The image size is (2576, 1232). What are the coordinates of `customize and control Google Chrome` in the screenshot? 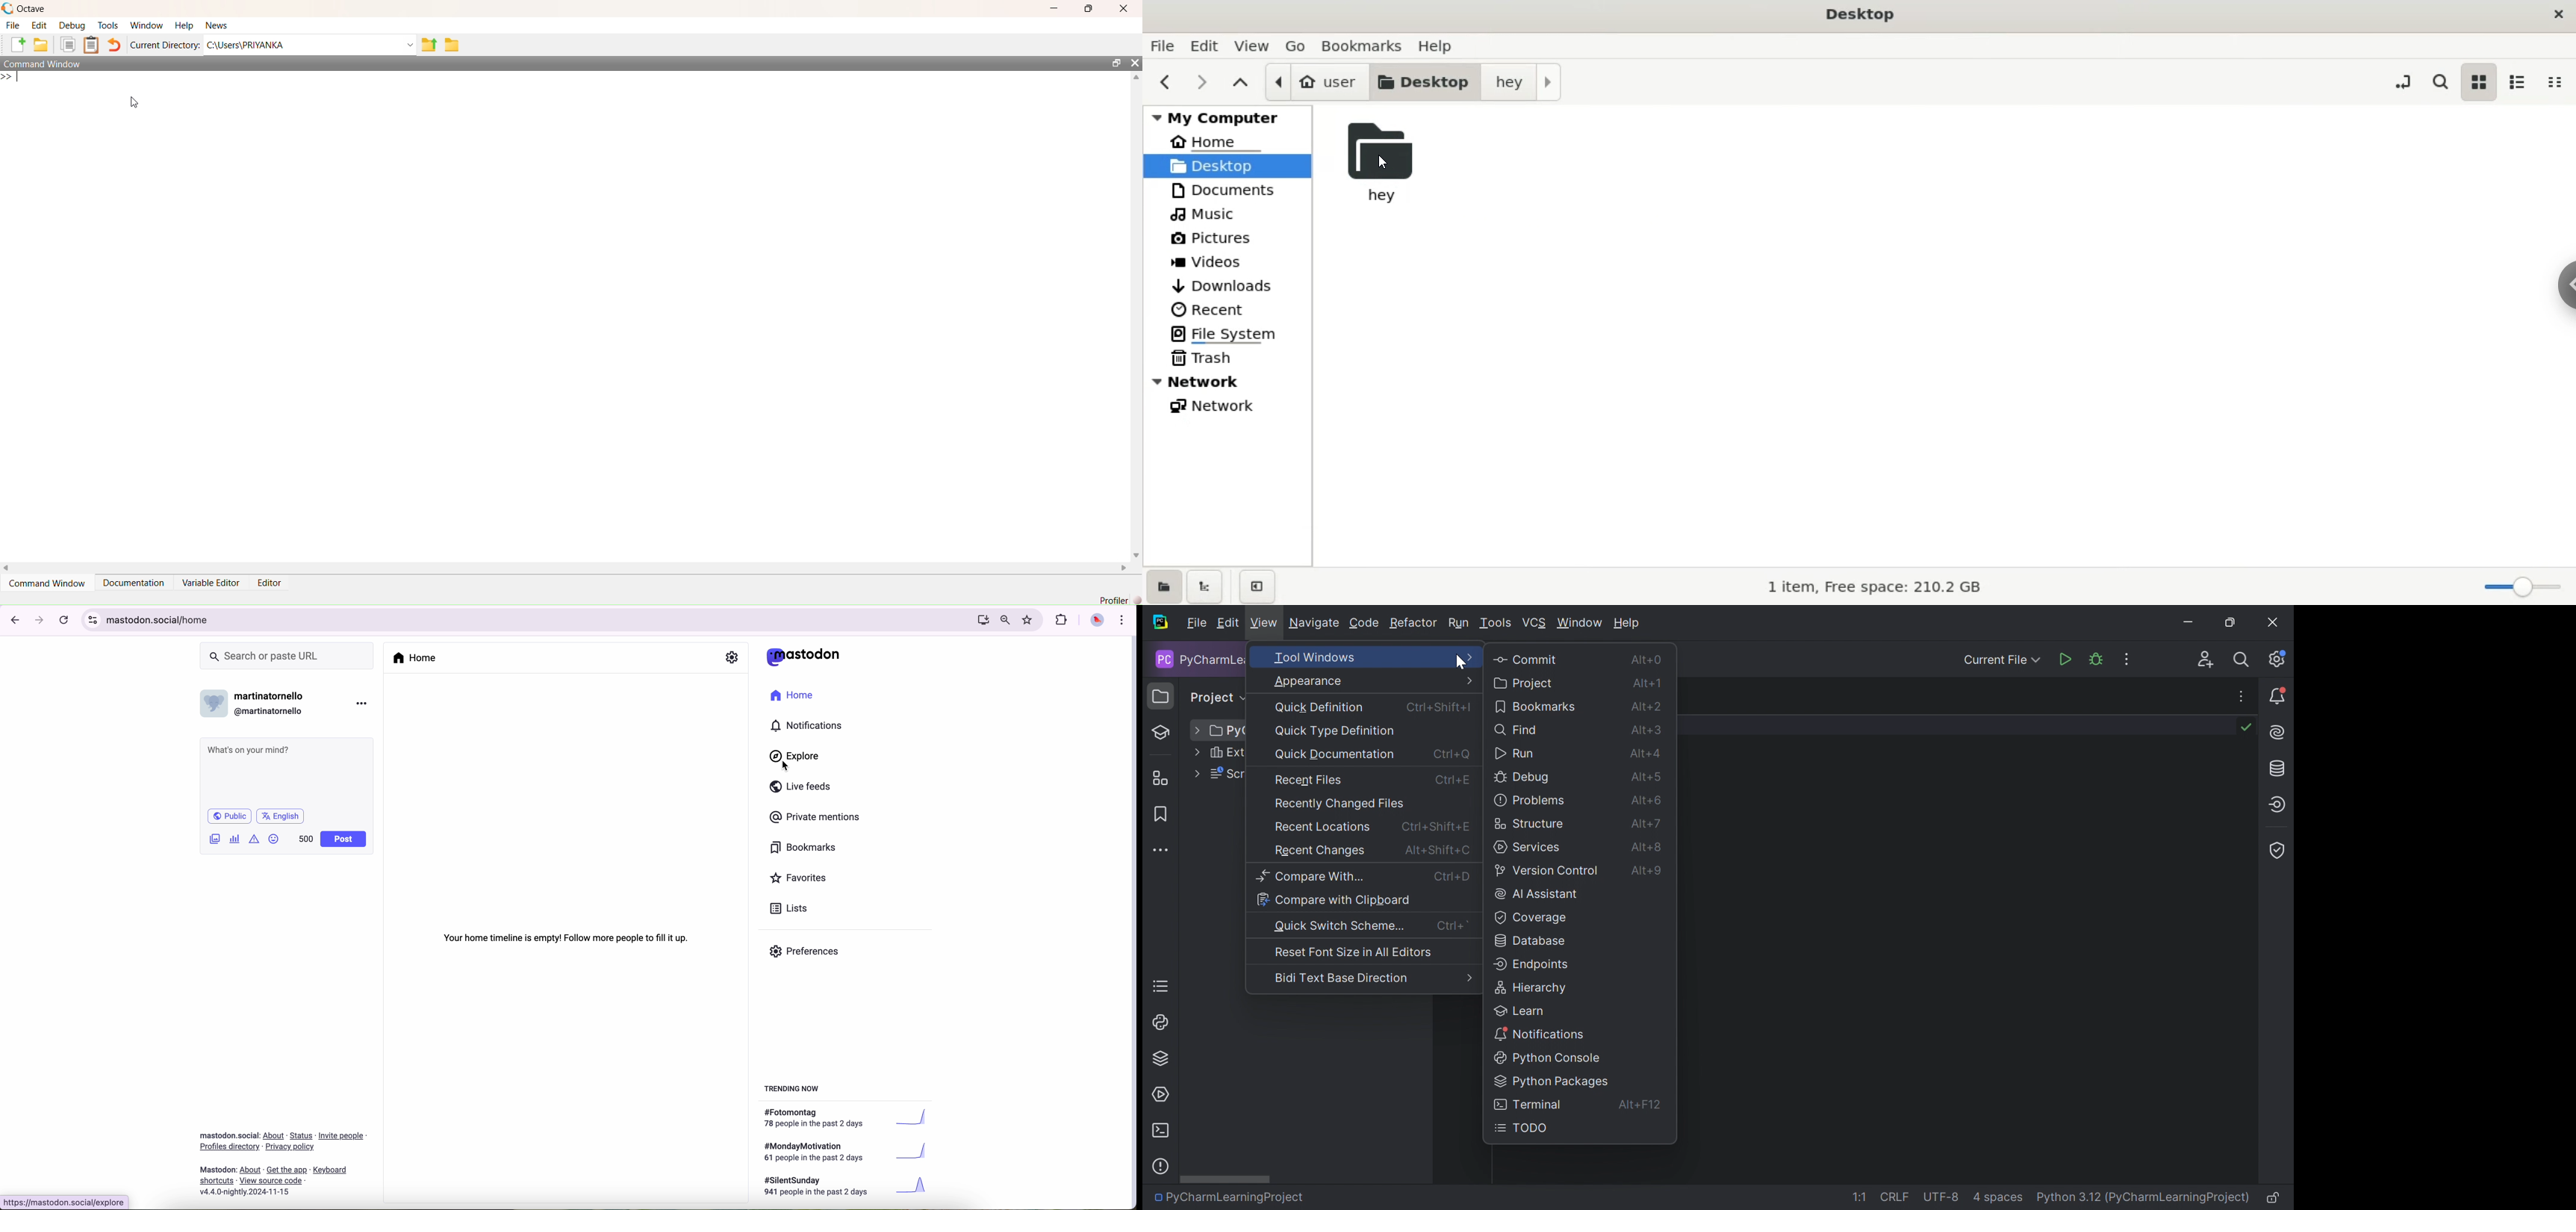 It's located at (1121, 620).